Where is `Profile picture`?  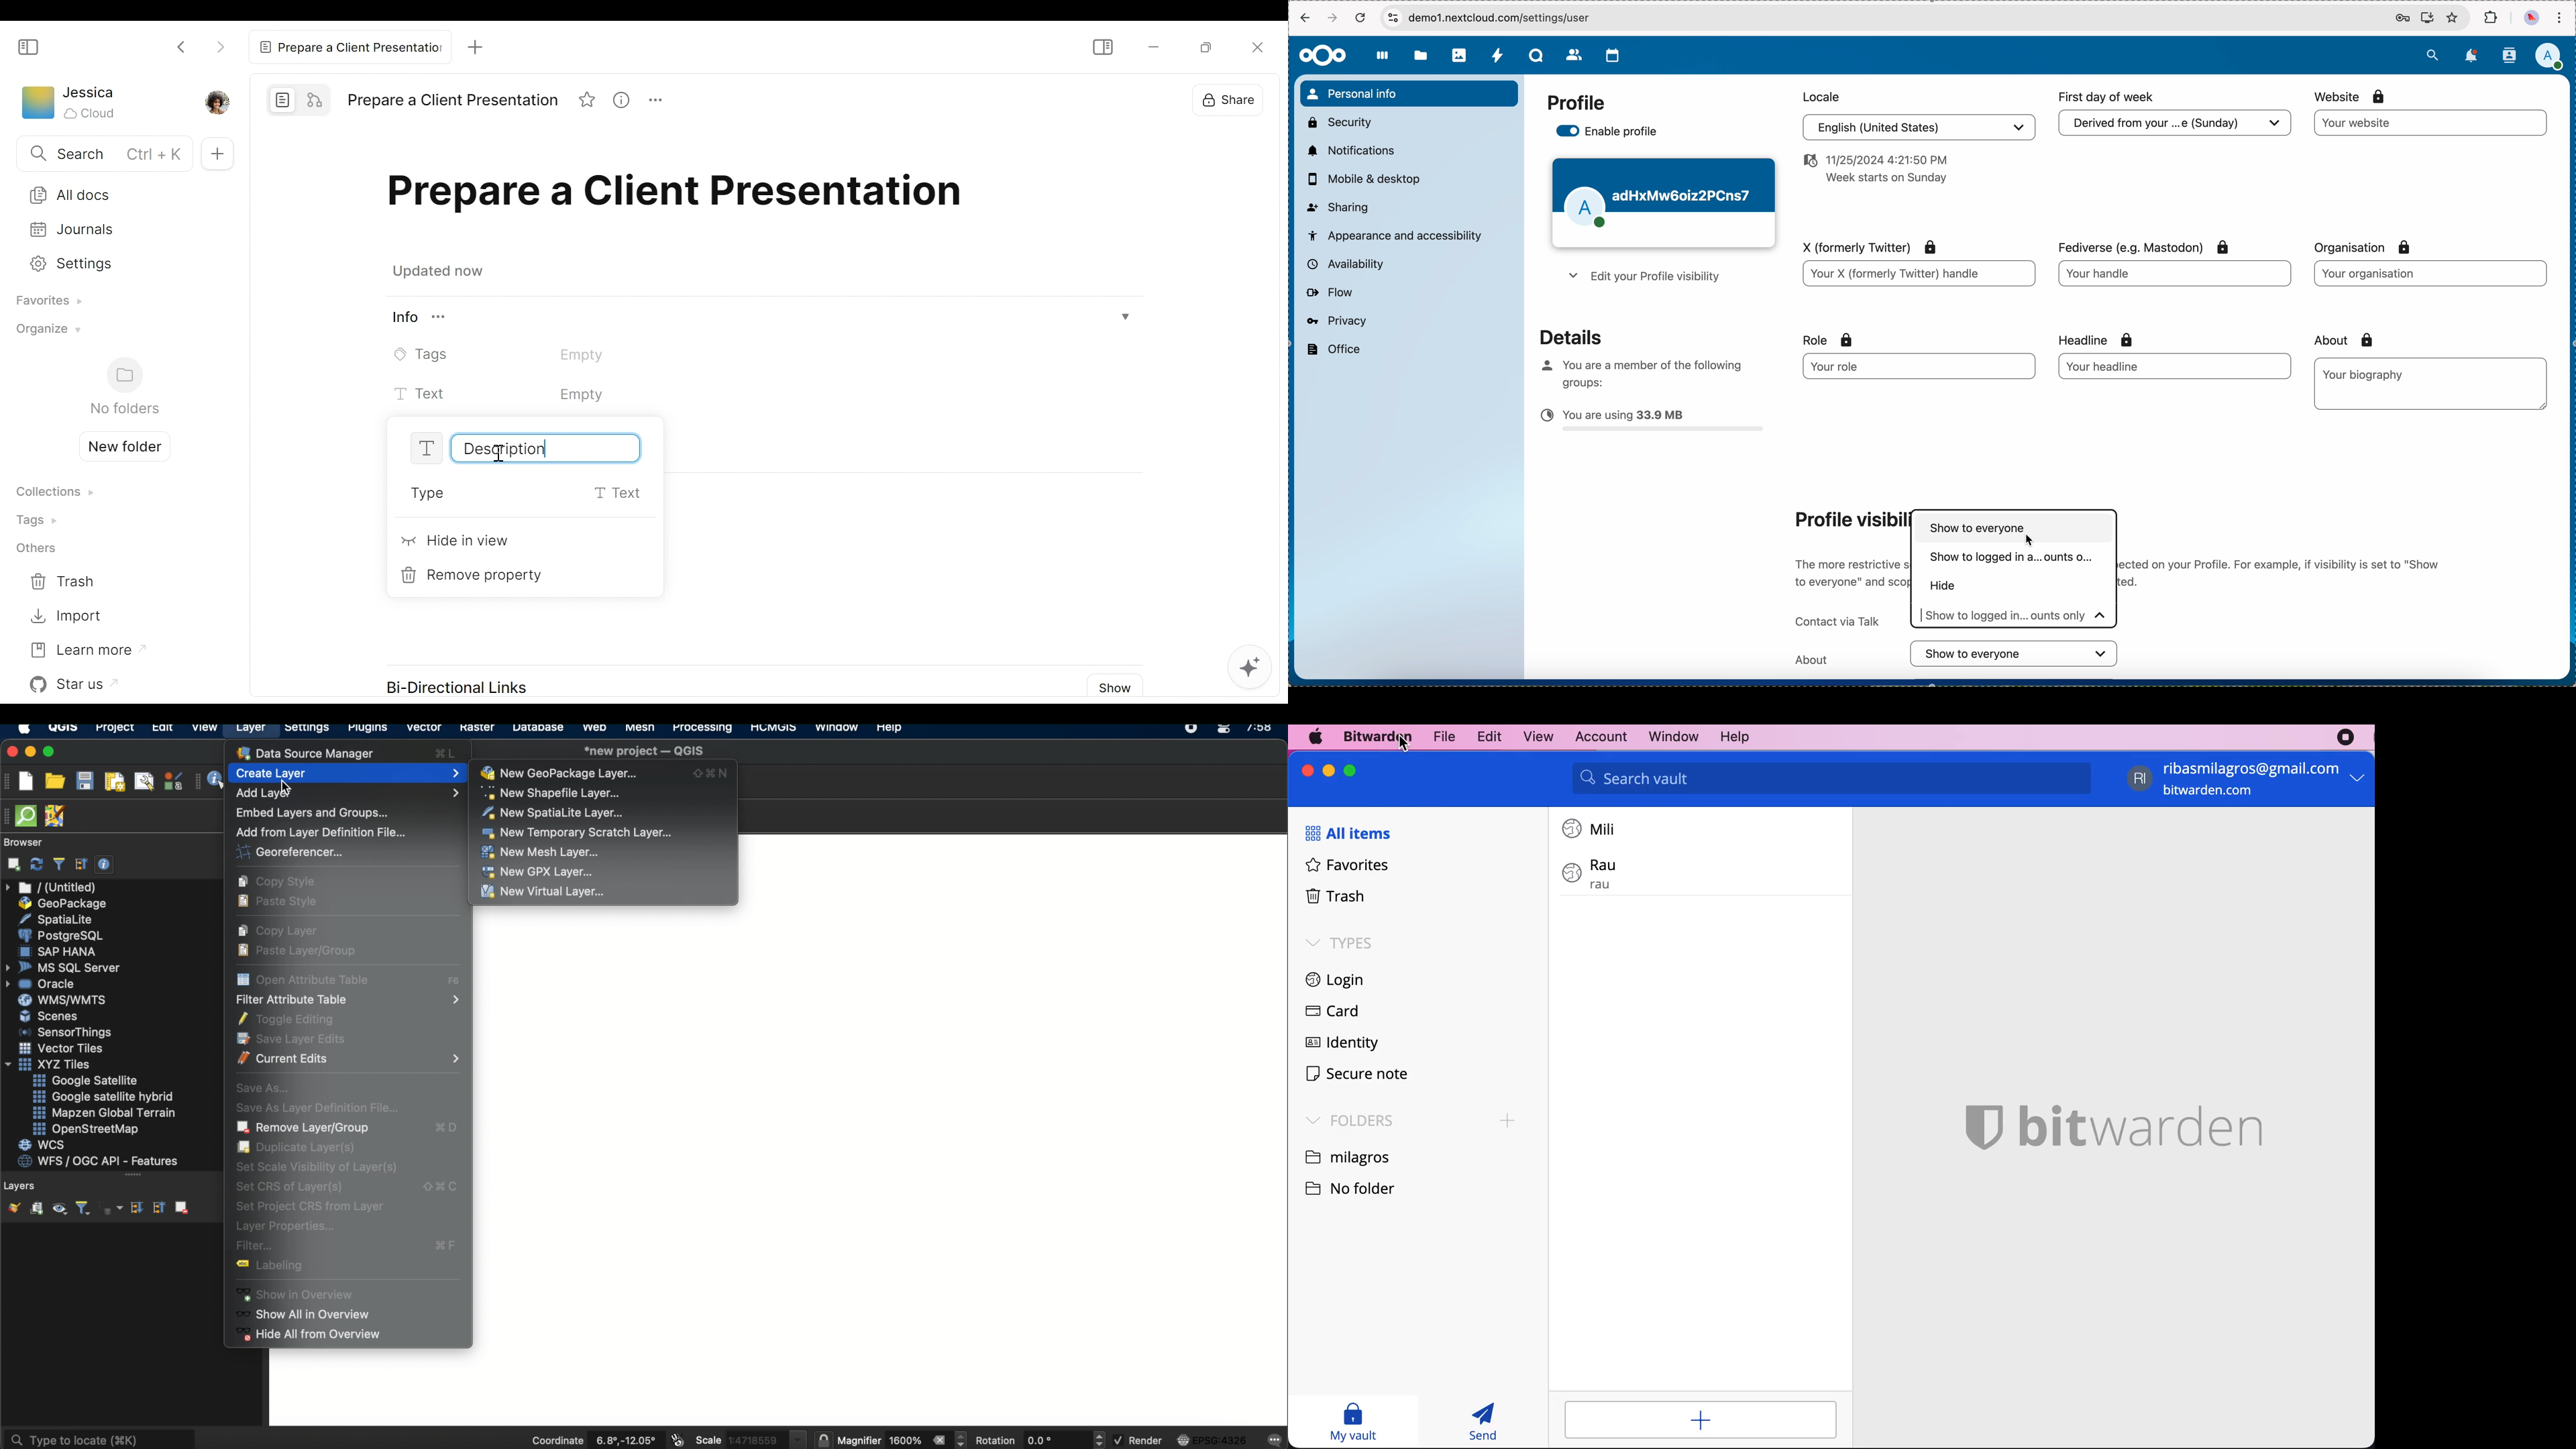 Profile picture is located at coordinates (215, 101).